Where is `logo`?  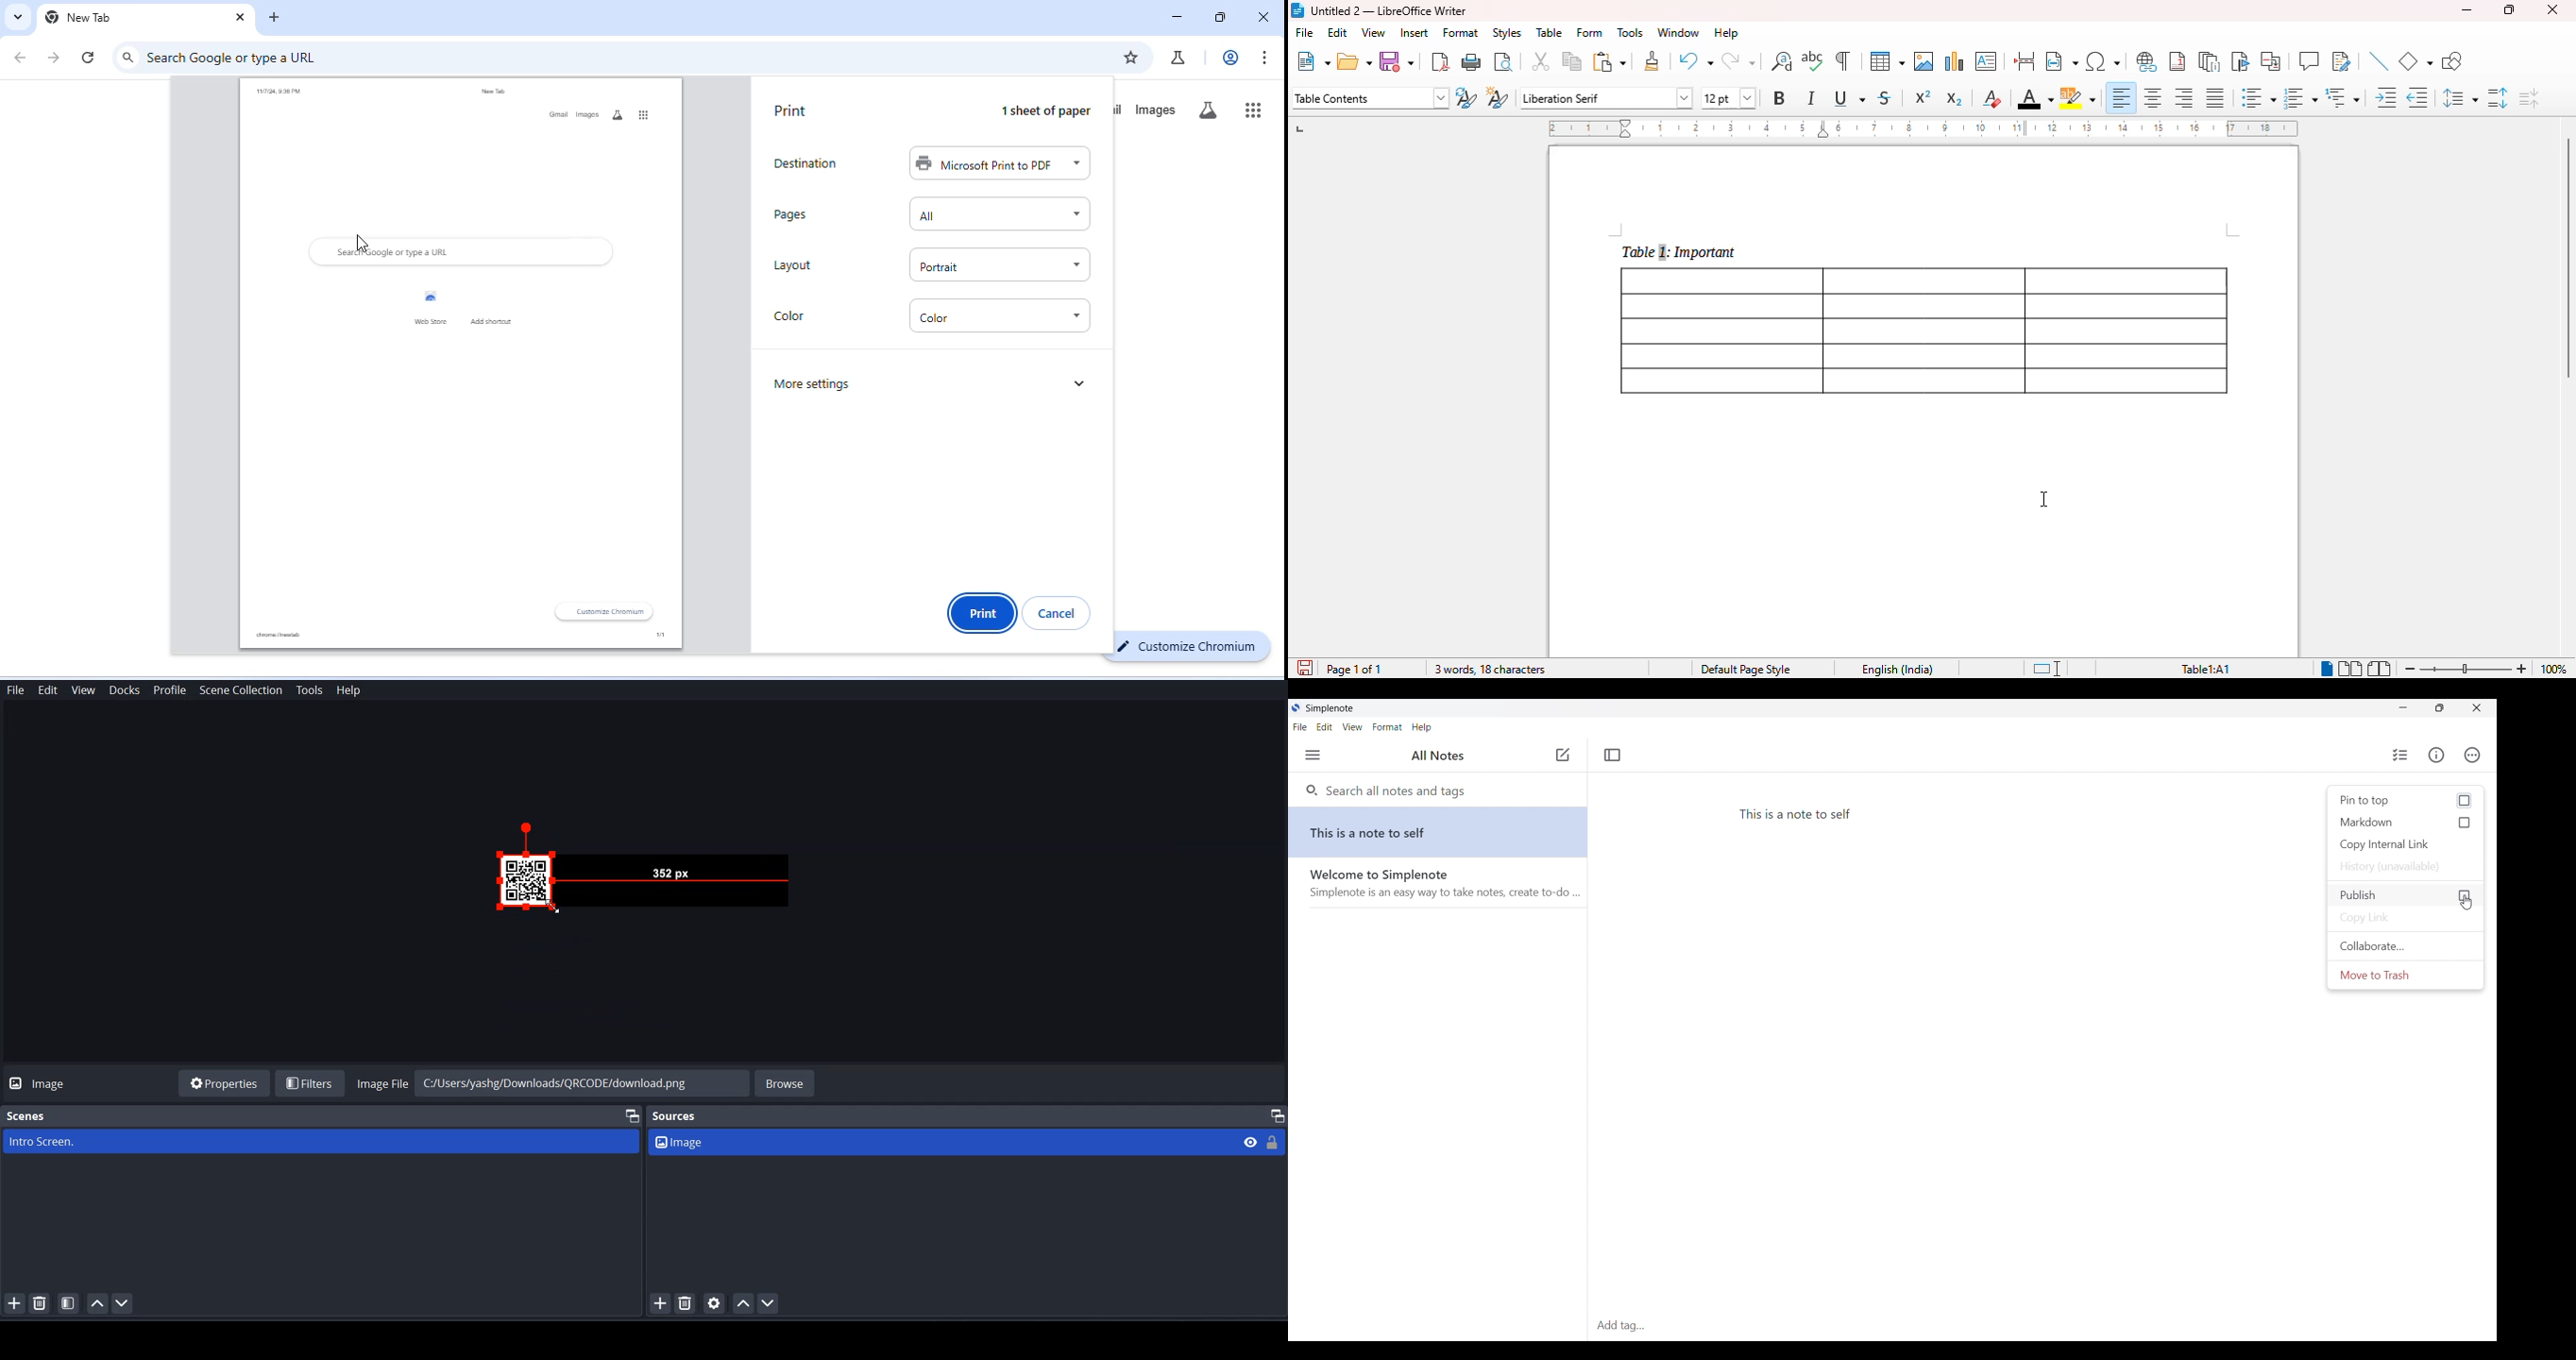
logo is located at coordinates (1297, 10).